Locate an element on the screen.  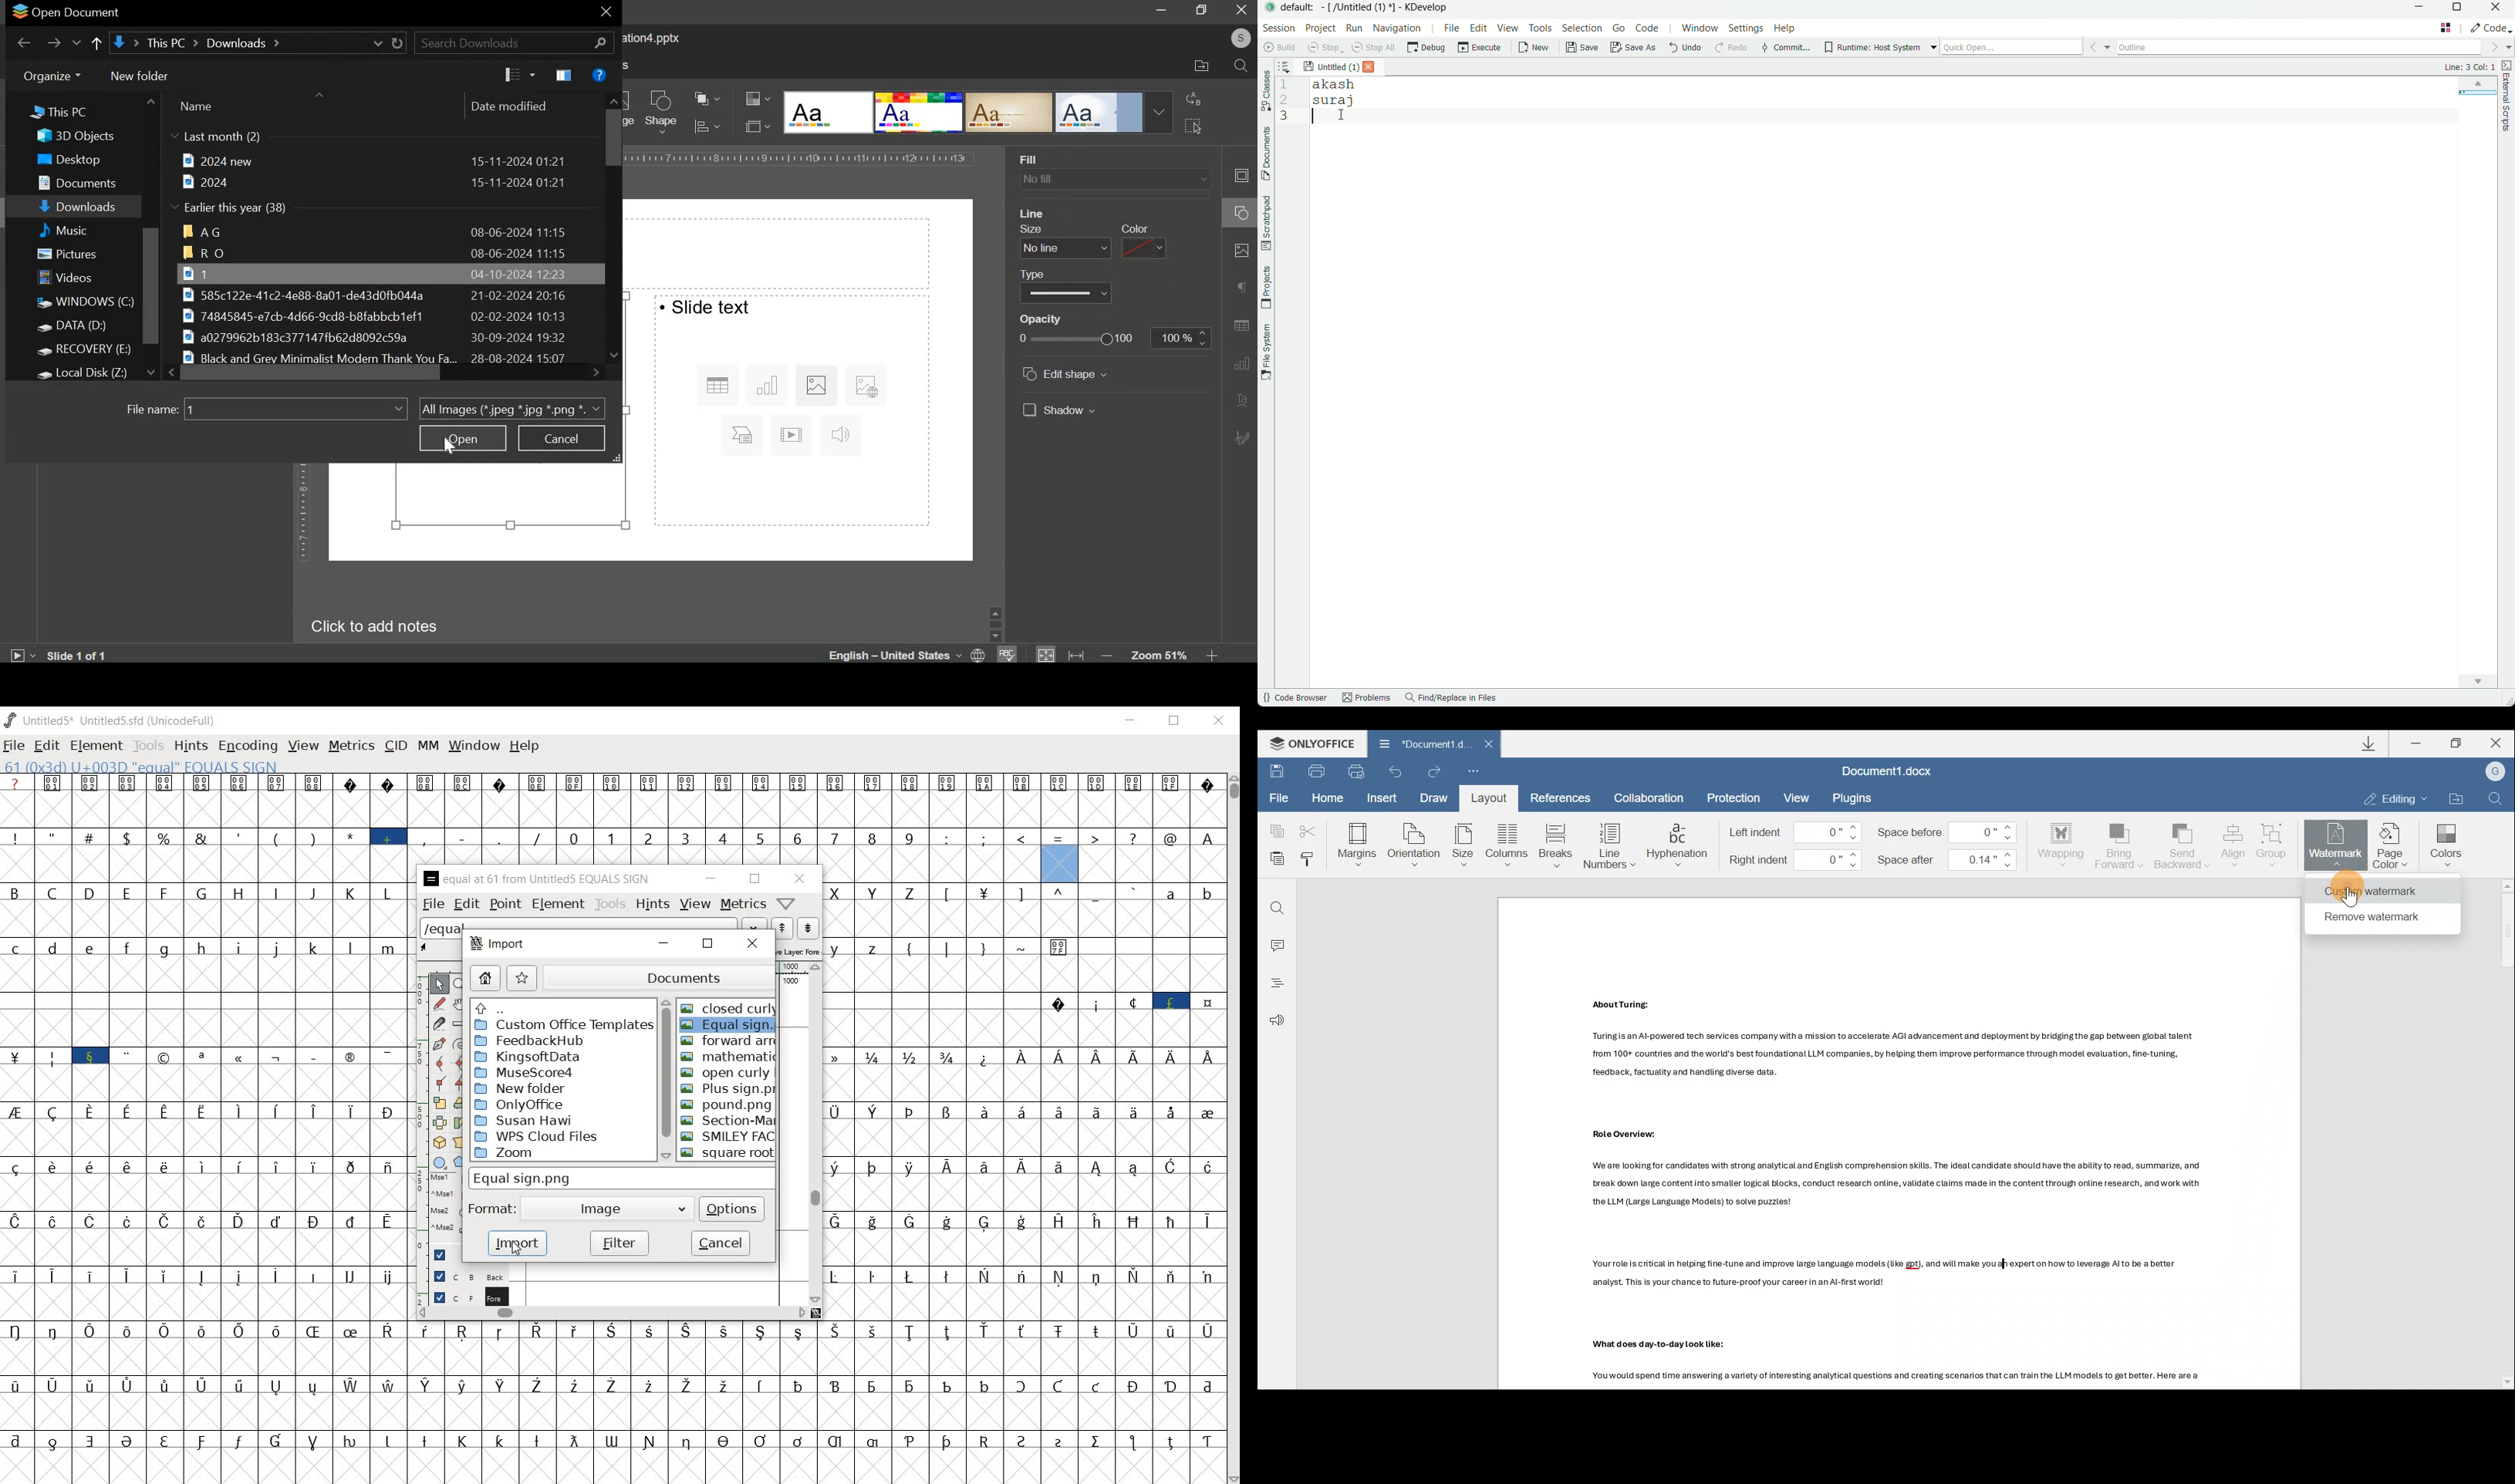
file location is located at coordinates (1202, 66).